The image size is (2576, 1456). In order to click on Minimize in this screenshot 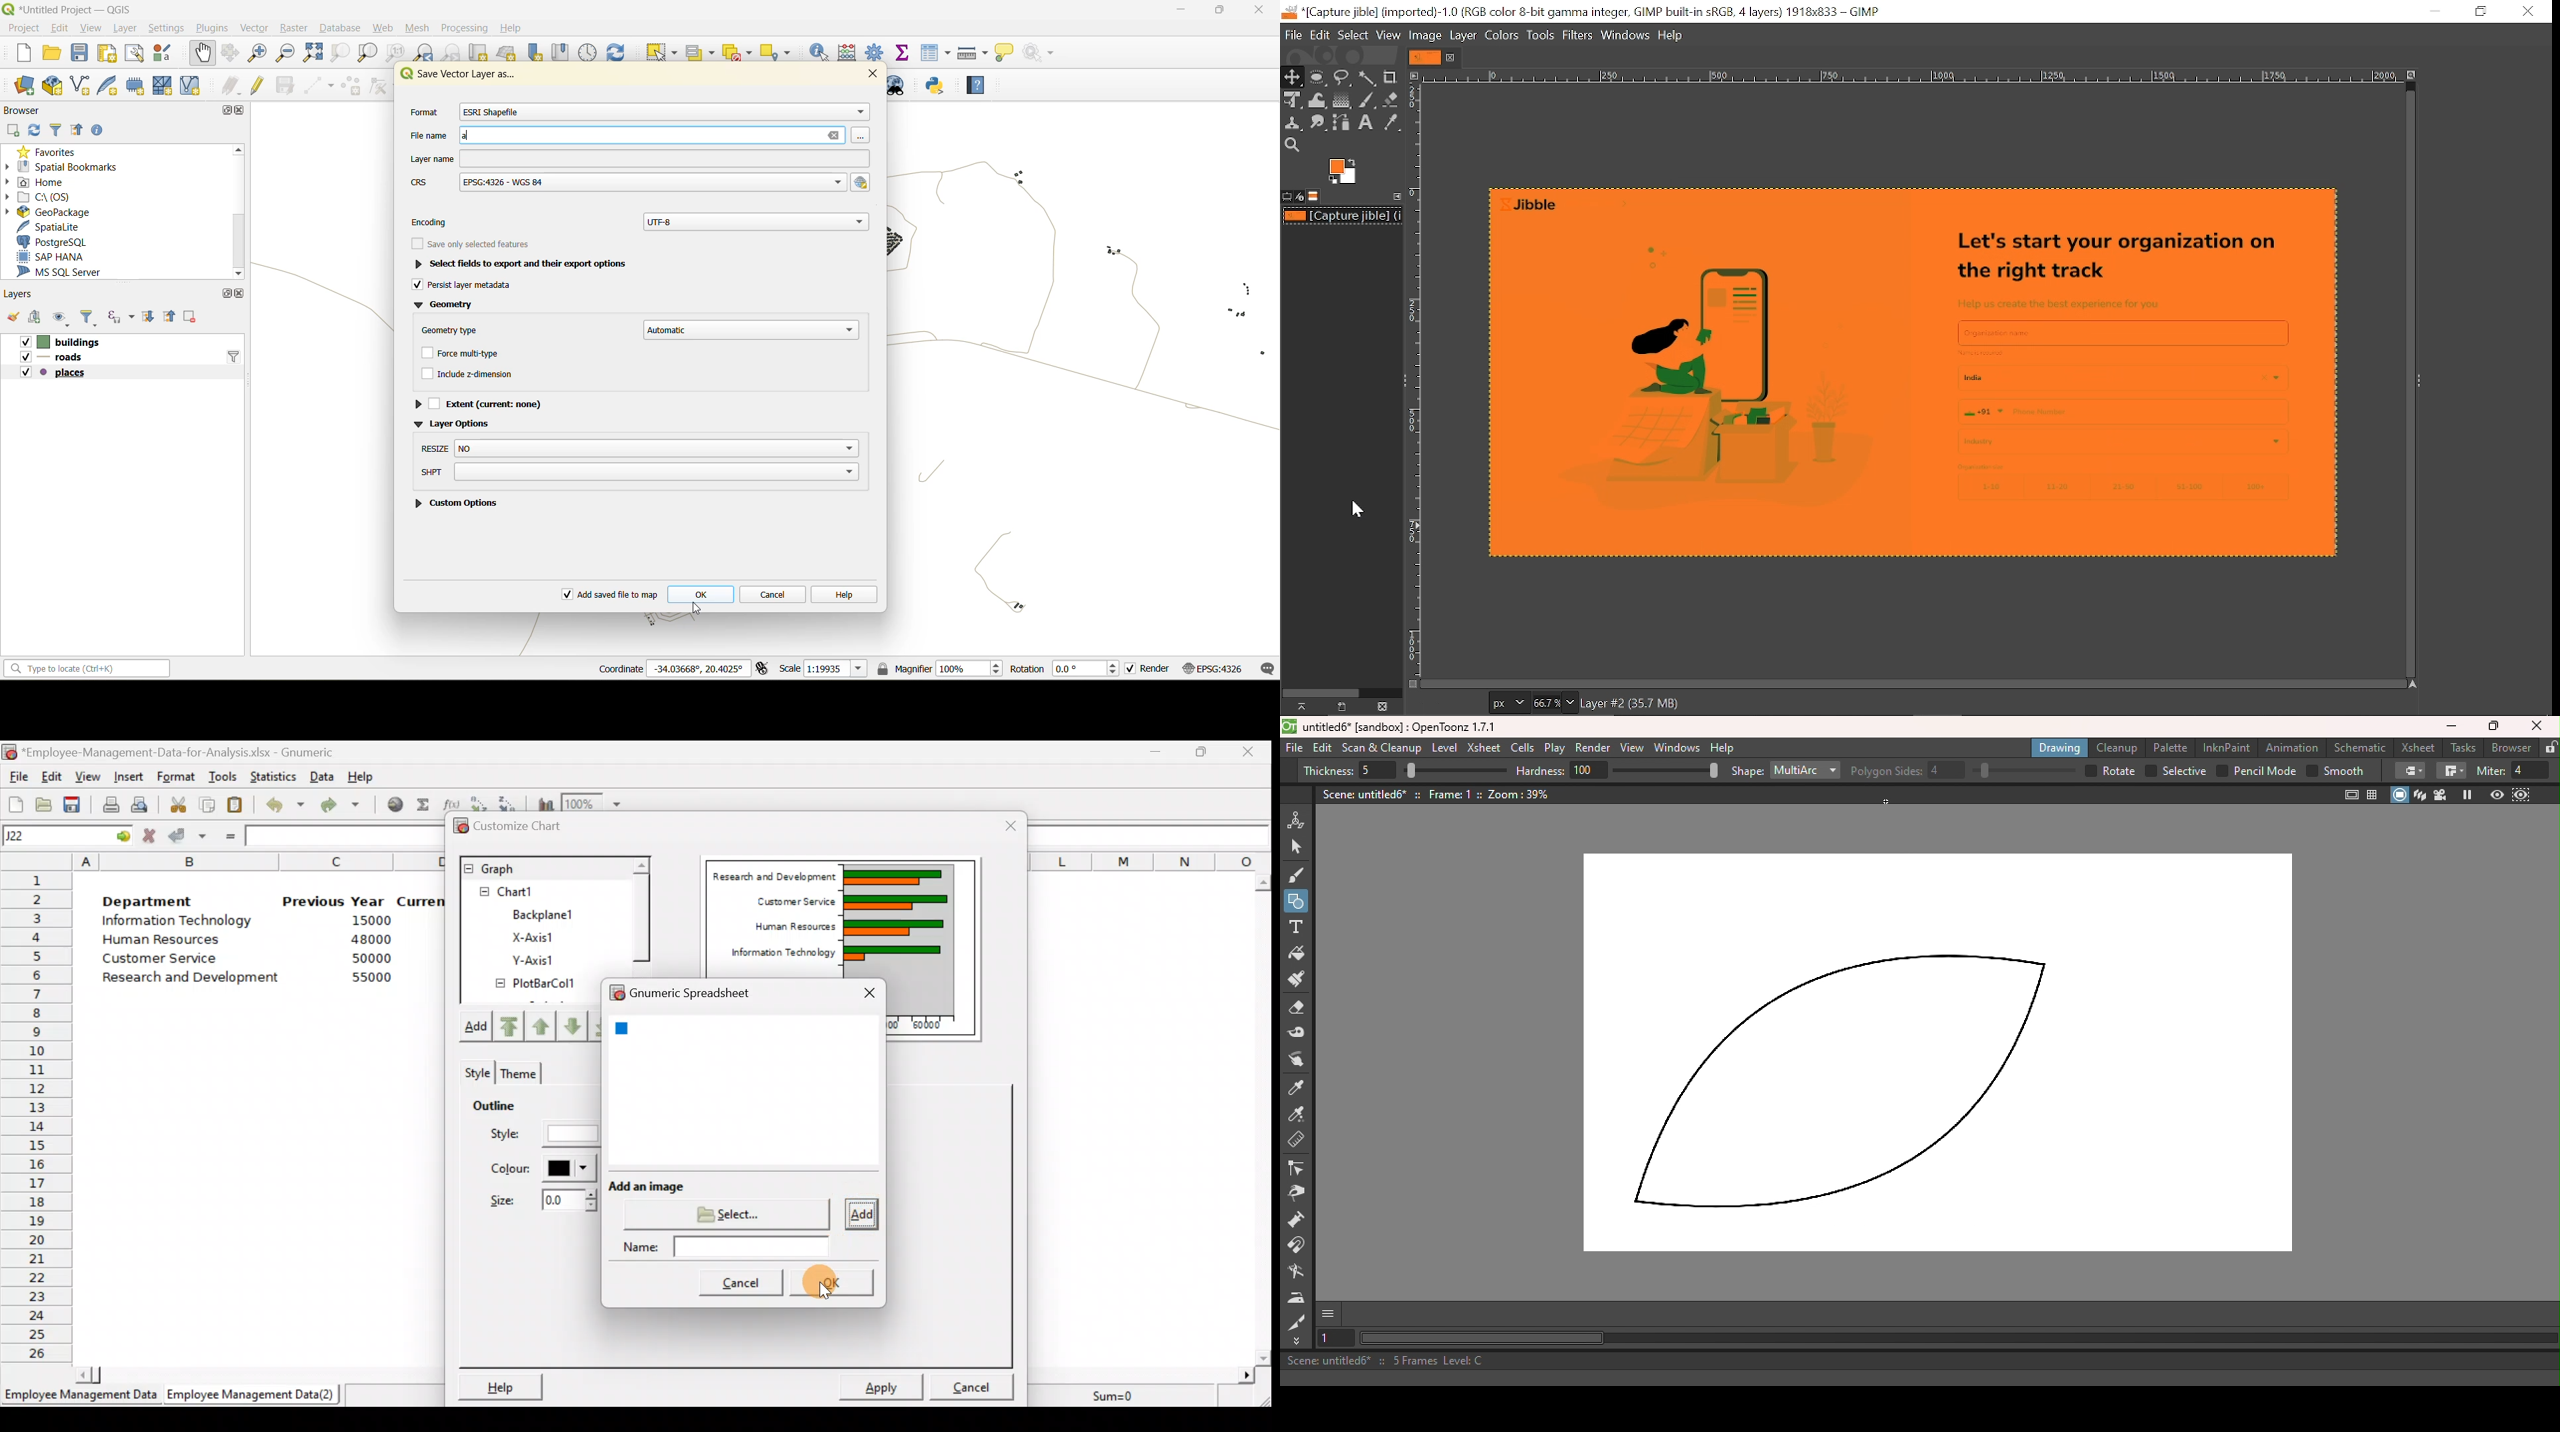, I will do `click(1156, 751)`.